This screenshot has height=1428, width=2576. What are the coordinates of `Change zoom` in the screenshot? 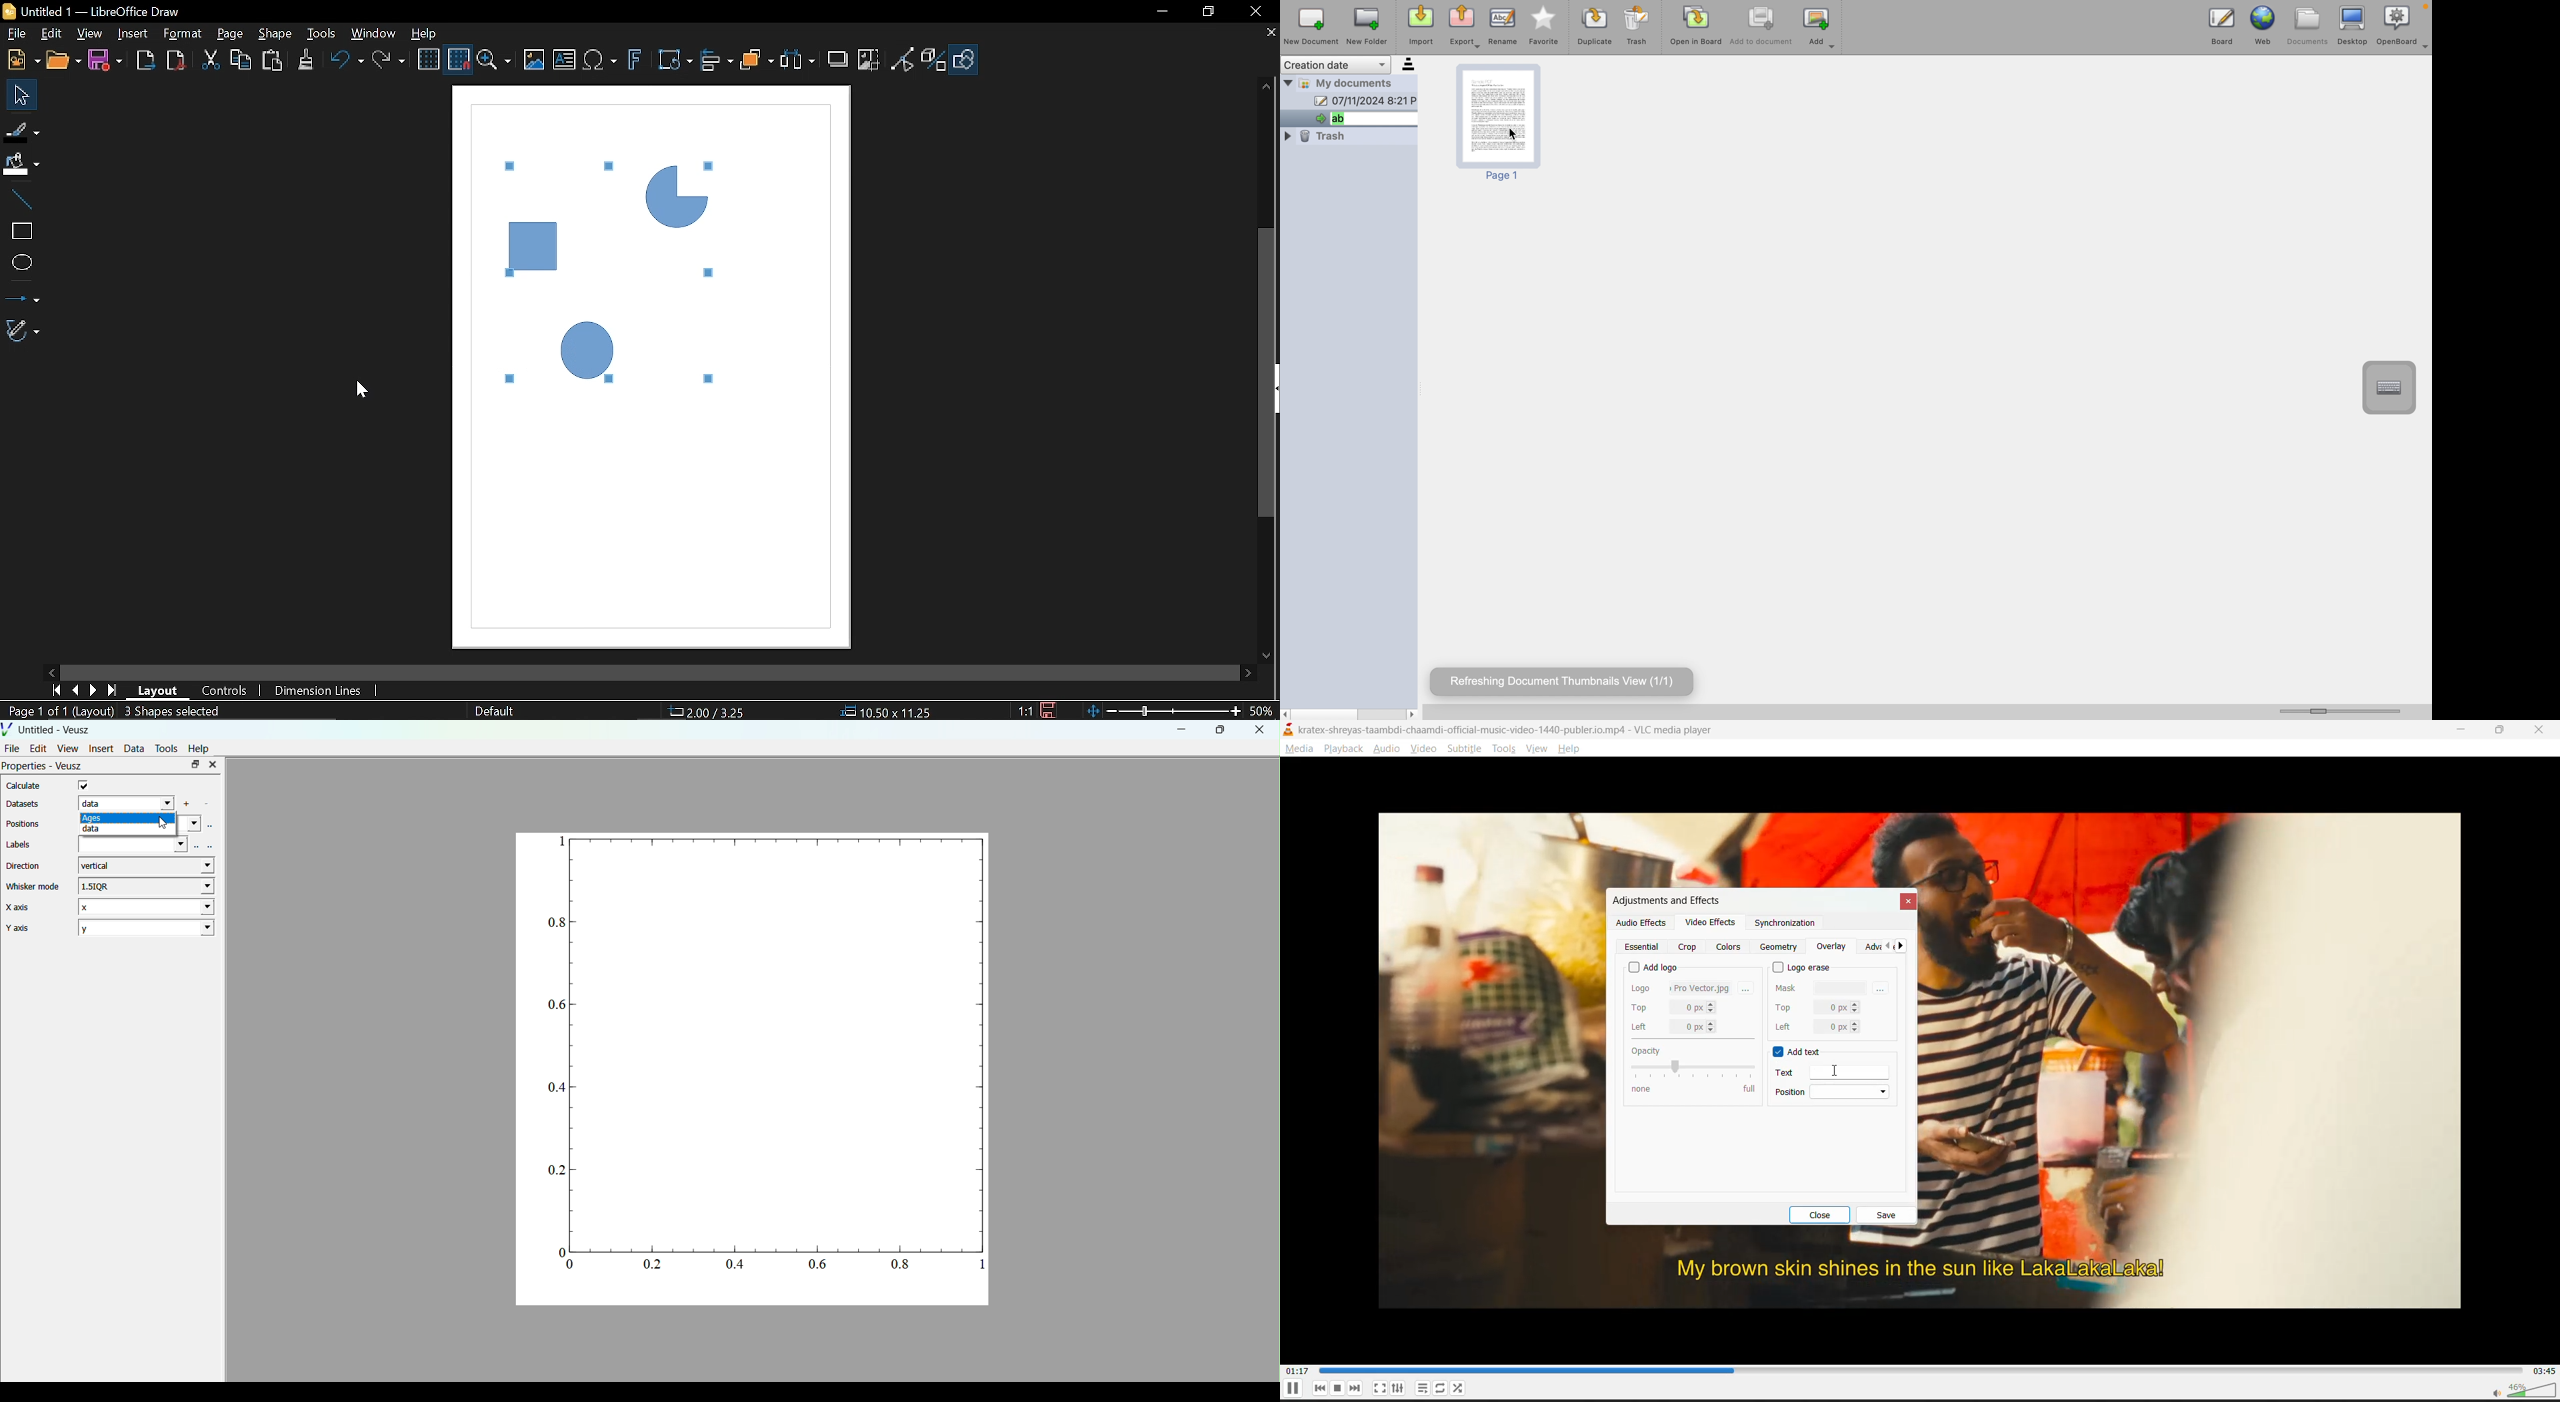 It's located at (1166, 710).